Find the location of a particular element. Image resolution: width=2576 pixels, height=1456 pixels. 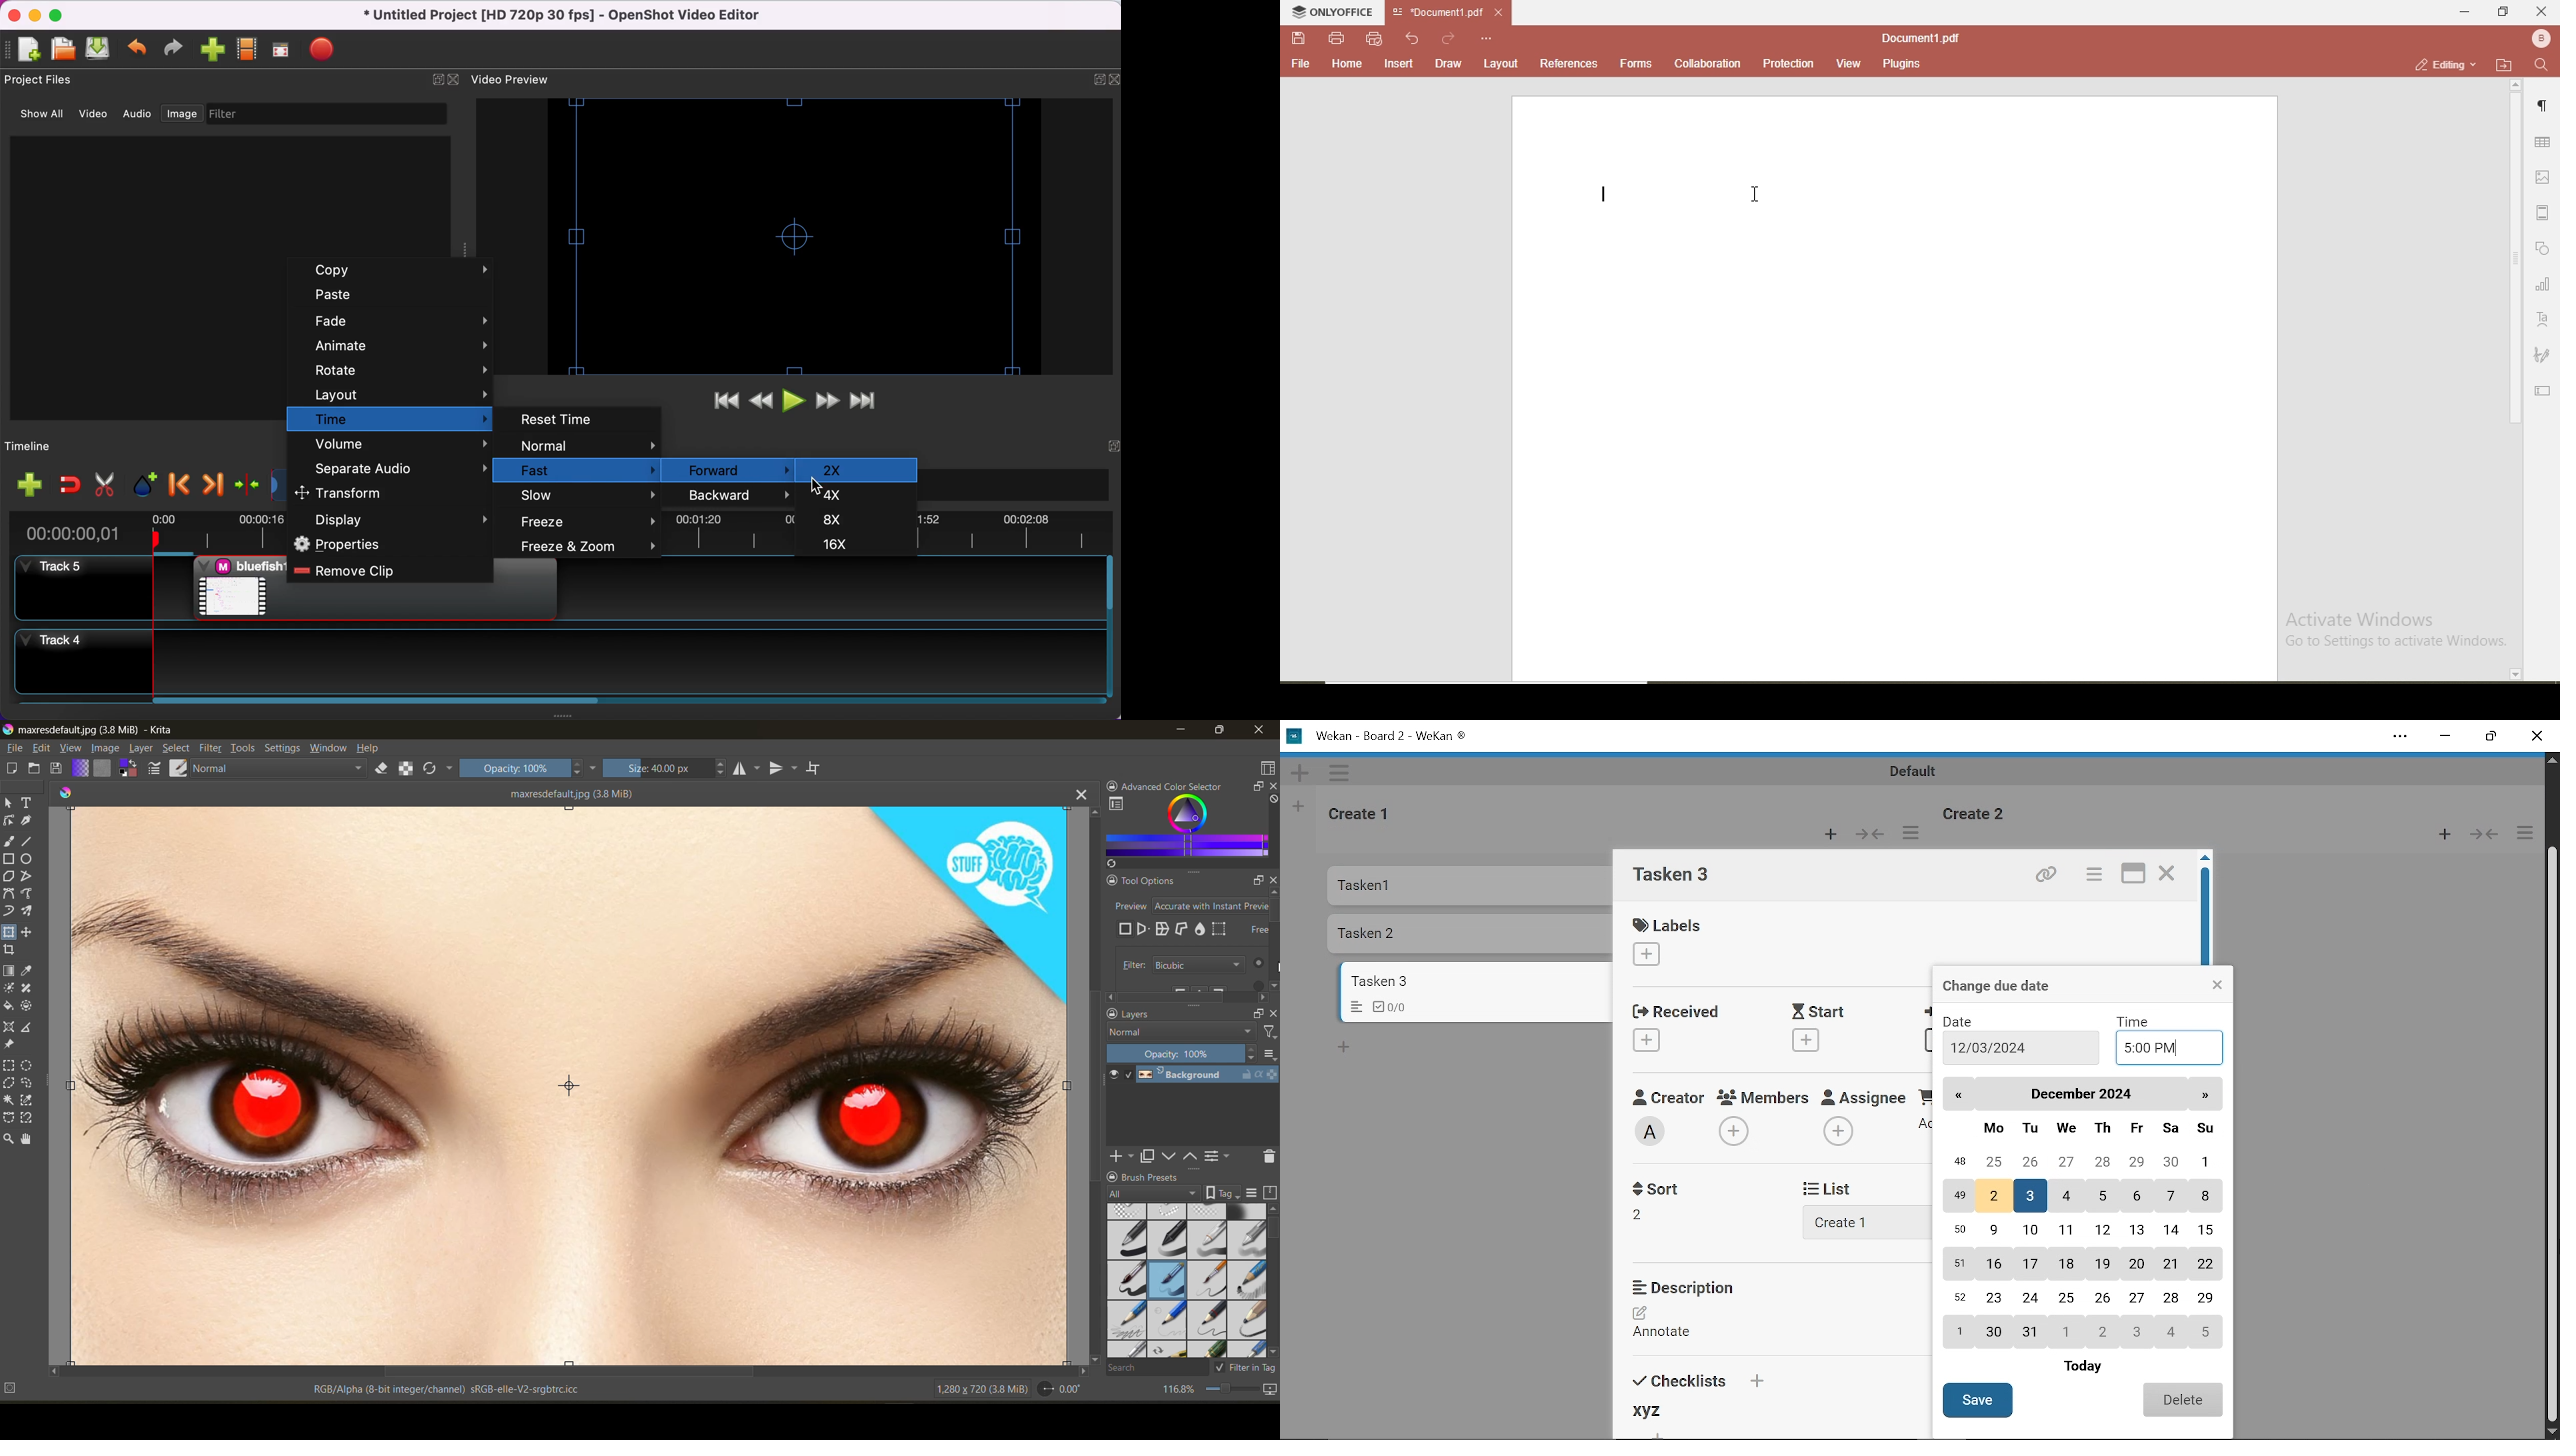

tool is located at coordinates (27, 821).